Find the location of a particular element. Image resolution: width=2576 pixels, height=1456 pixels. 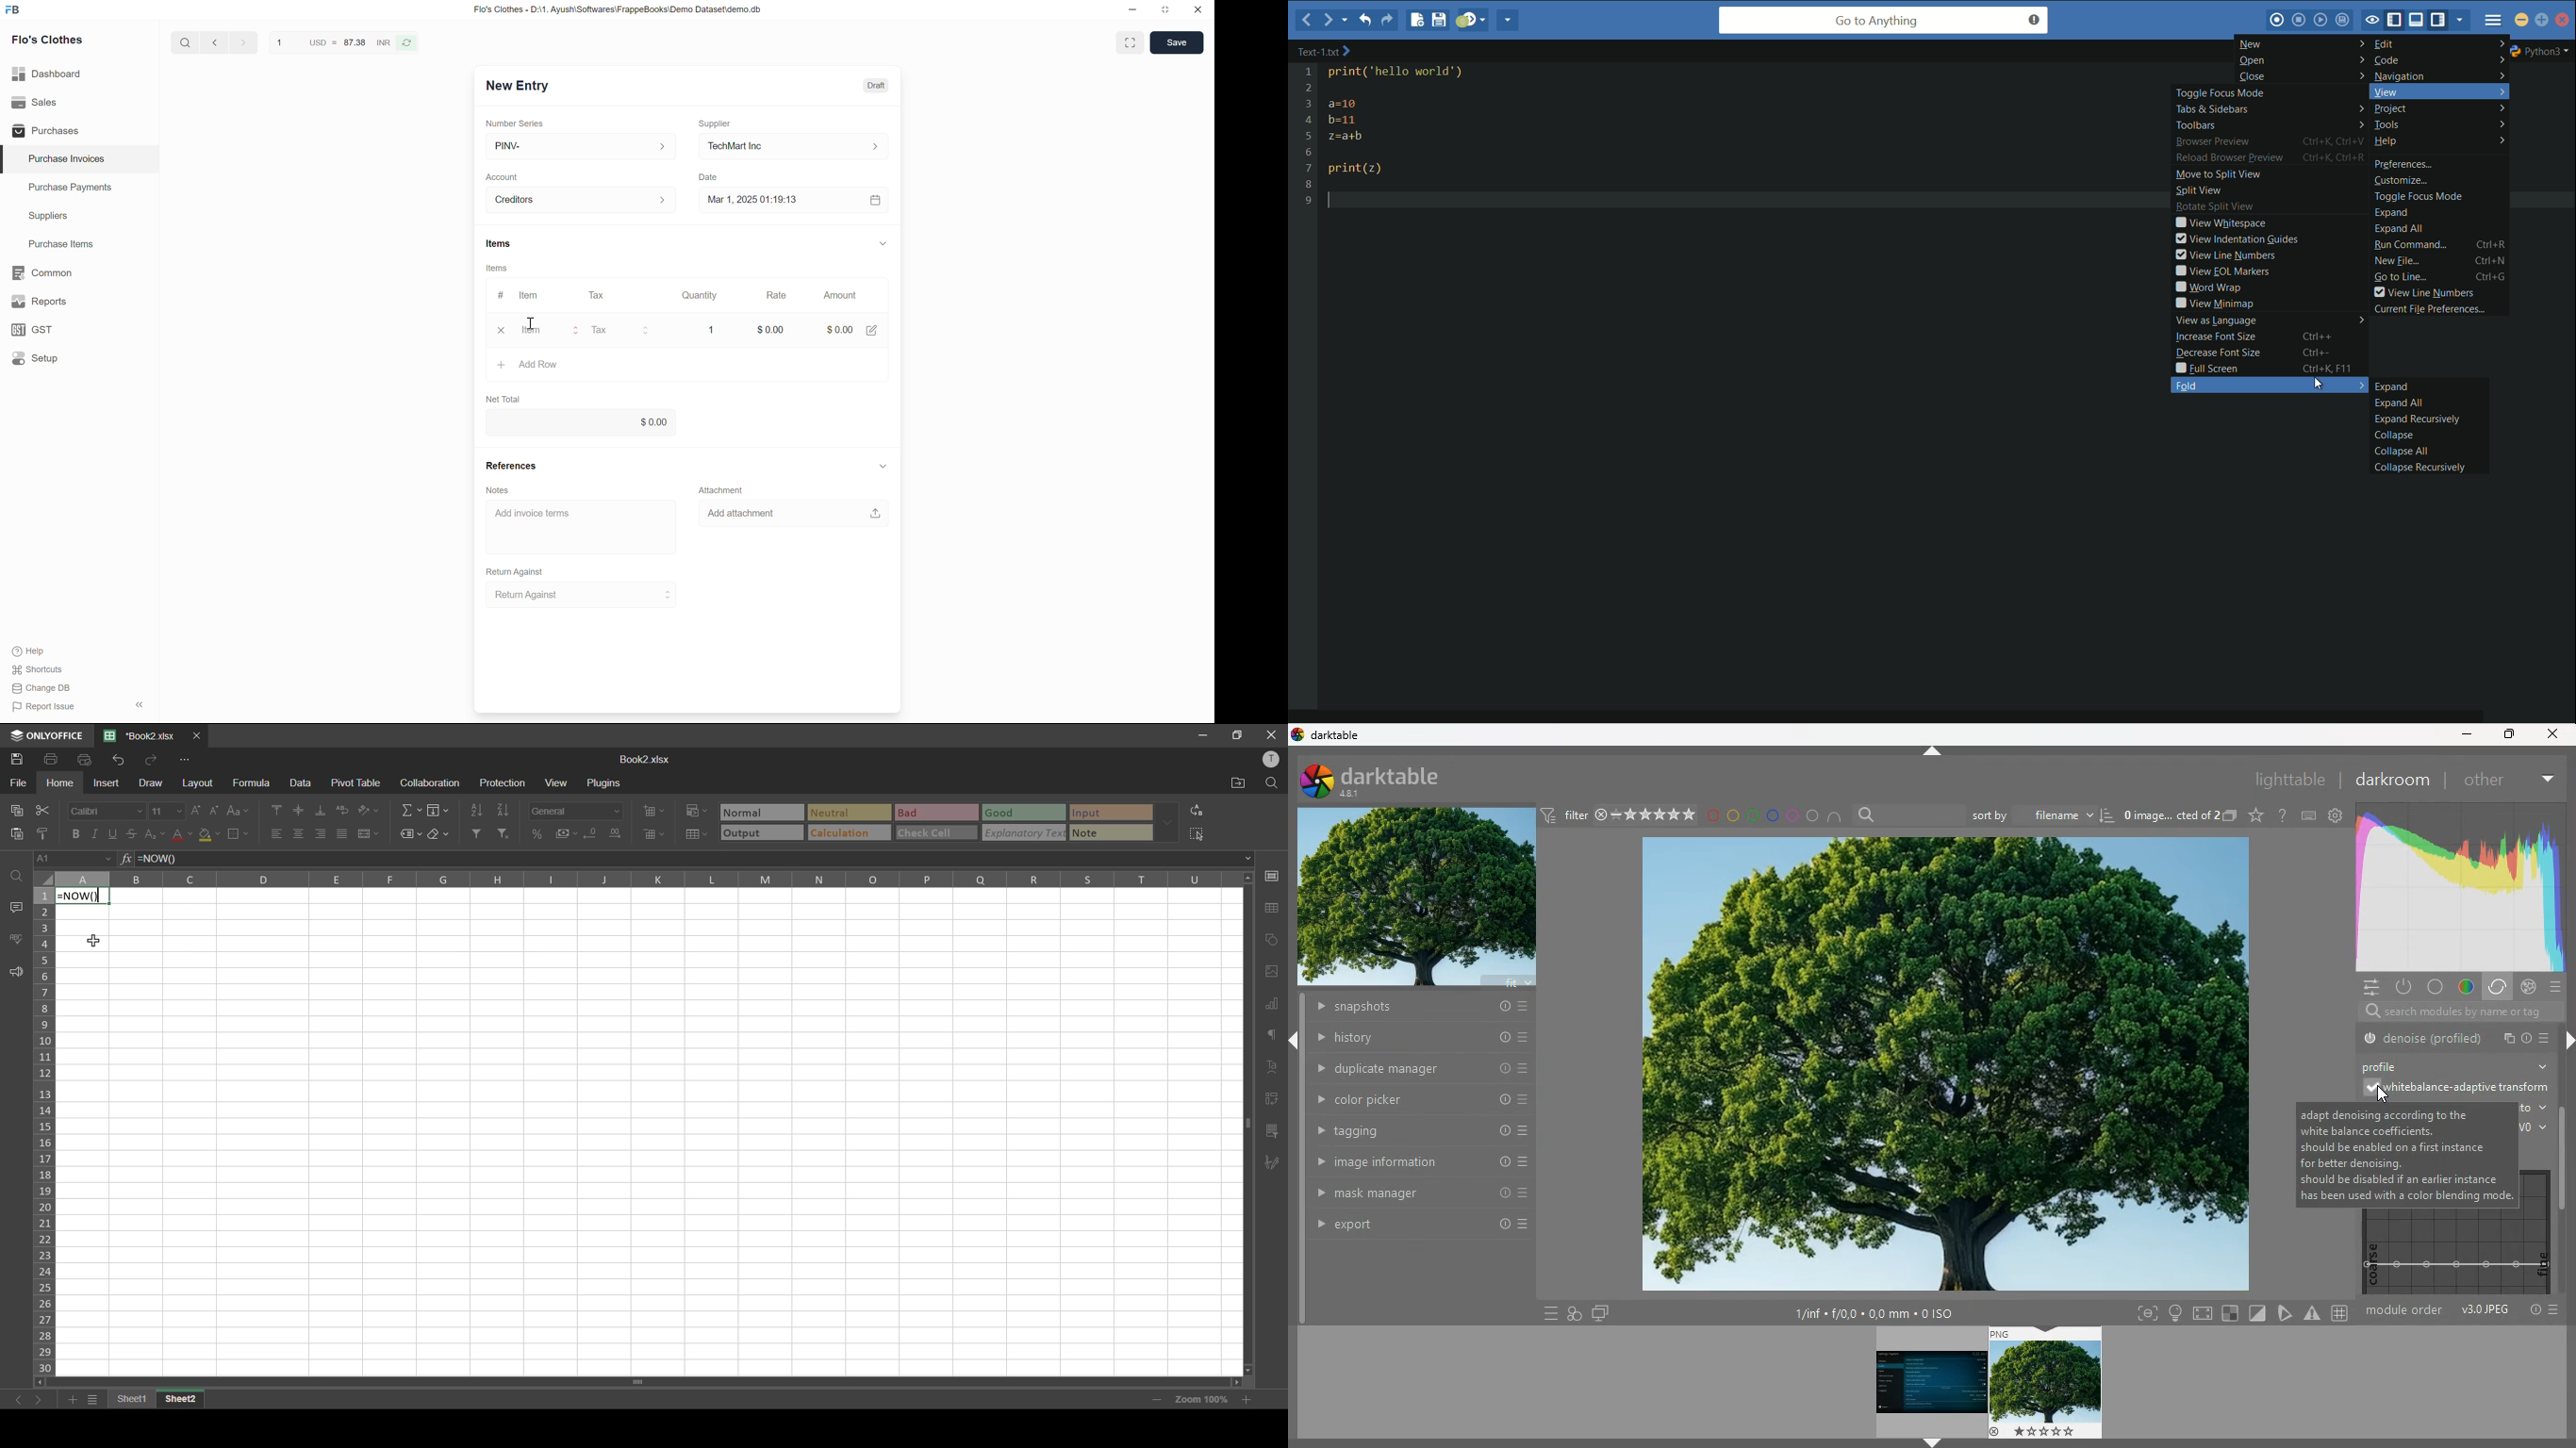

Number Series is located at coordinates (520, 122).